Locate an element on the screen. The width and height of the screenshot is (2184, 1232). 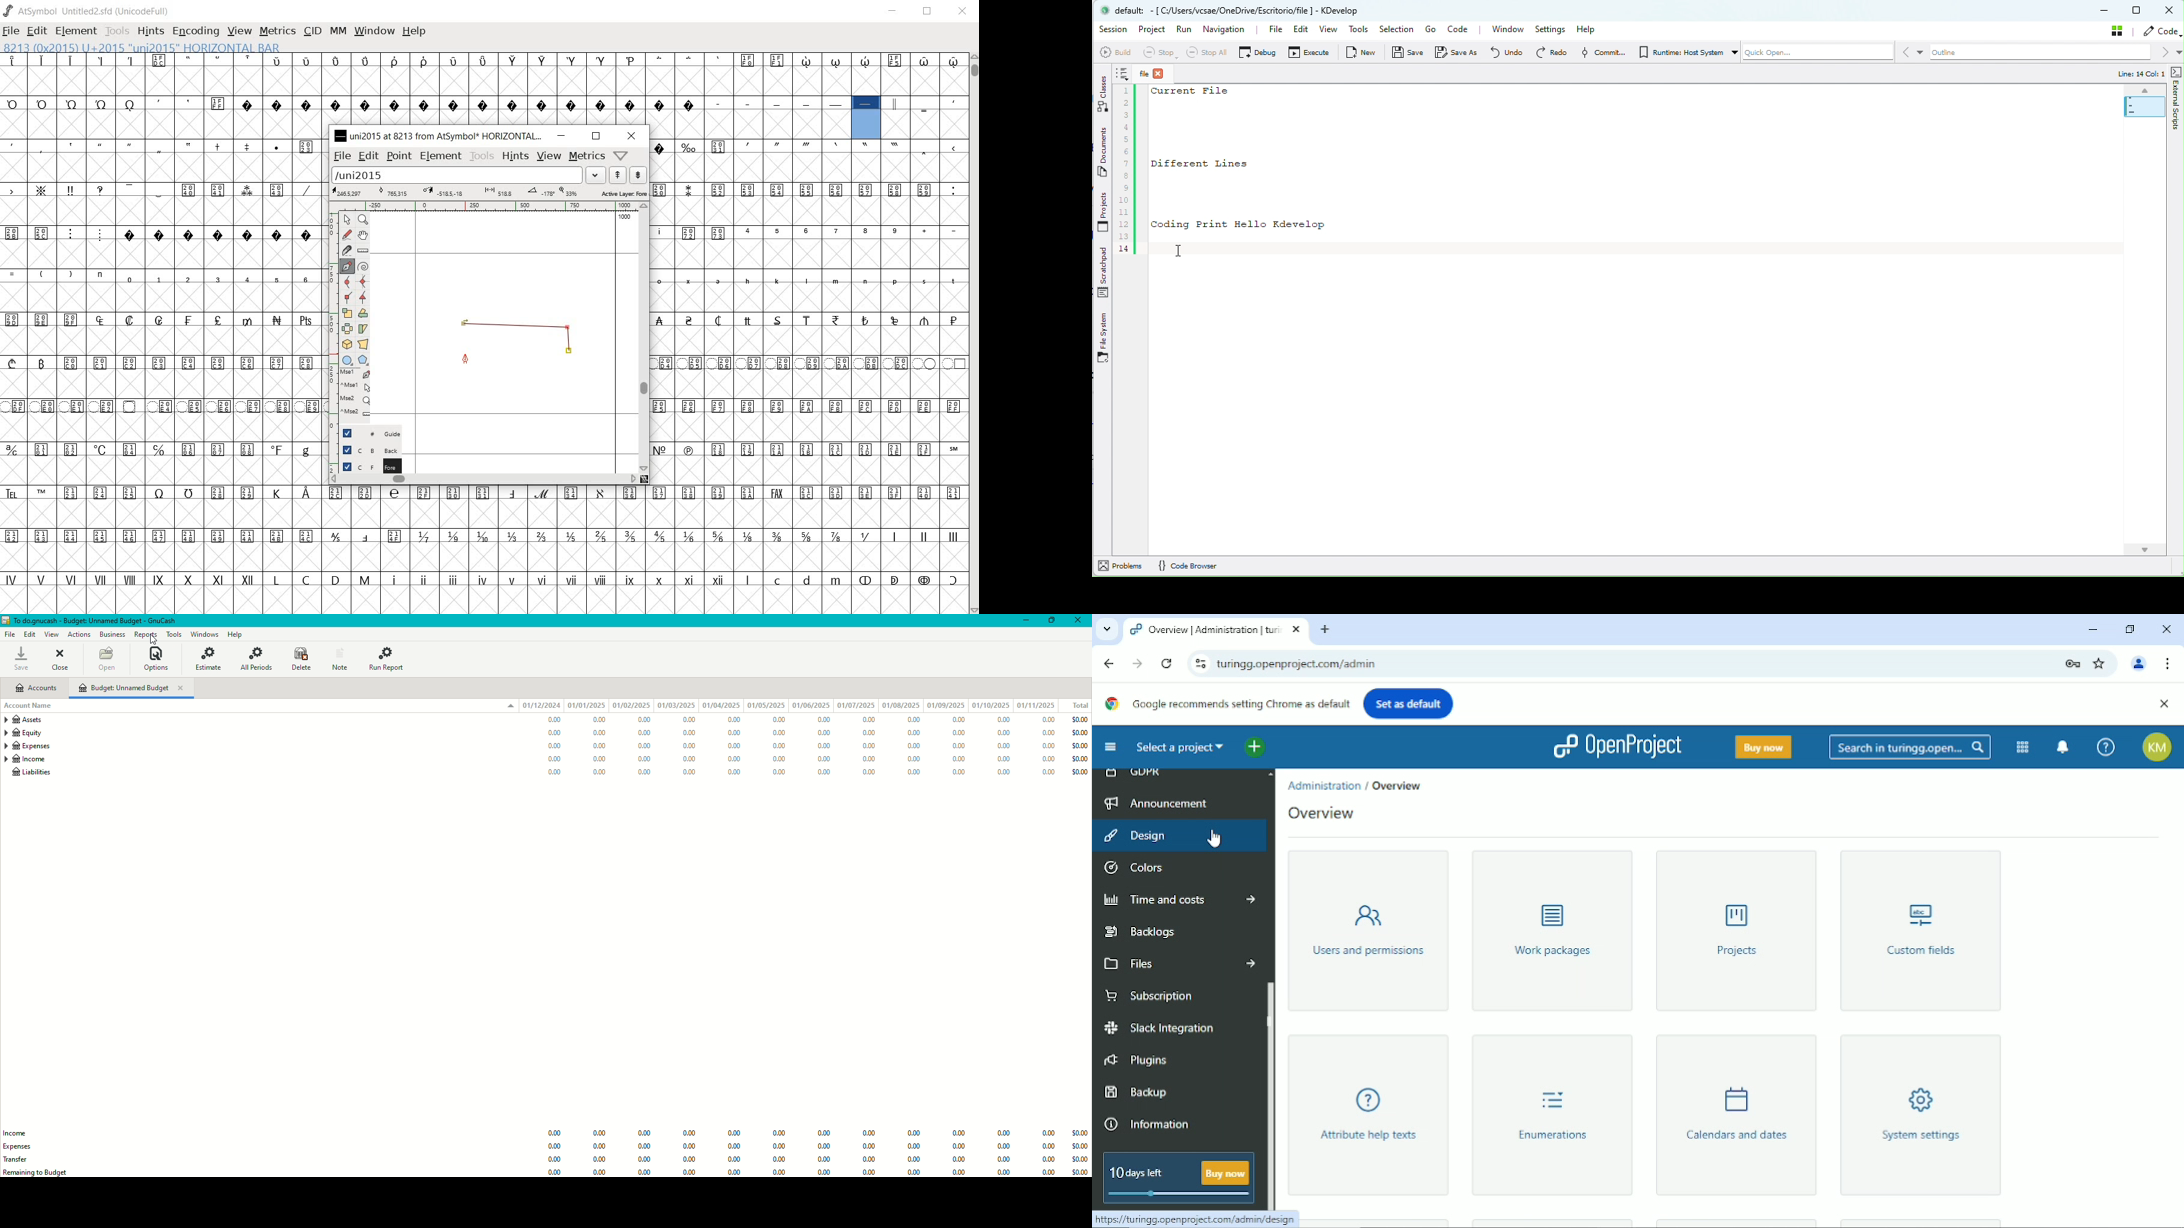
0.00 is located at coordinates (824, 757).